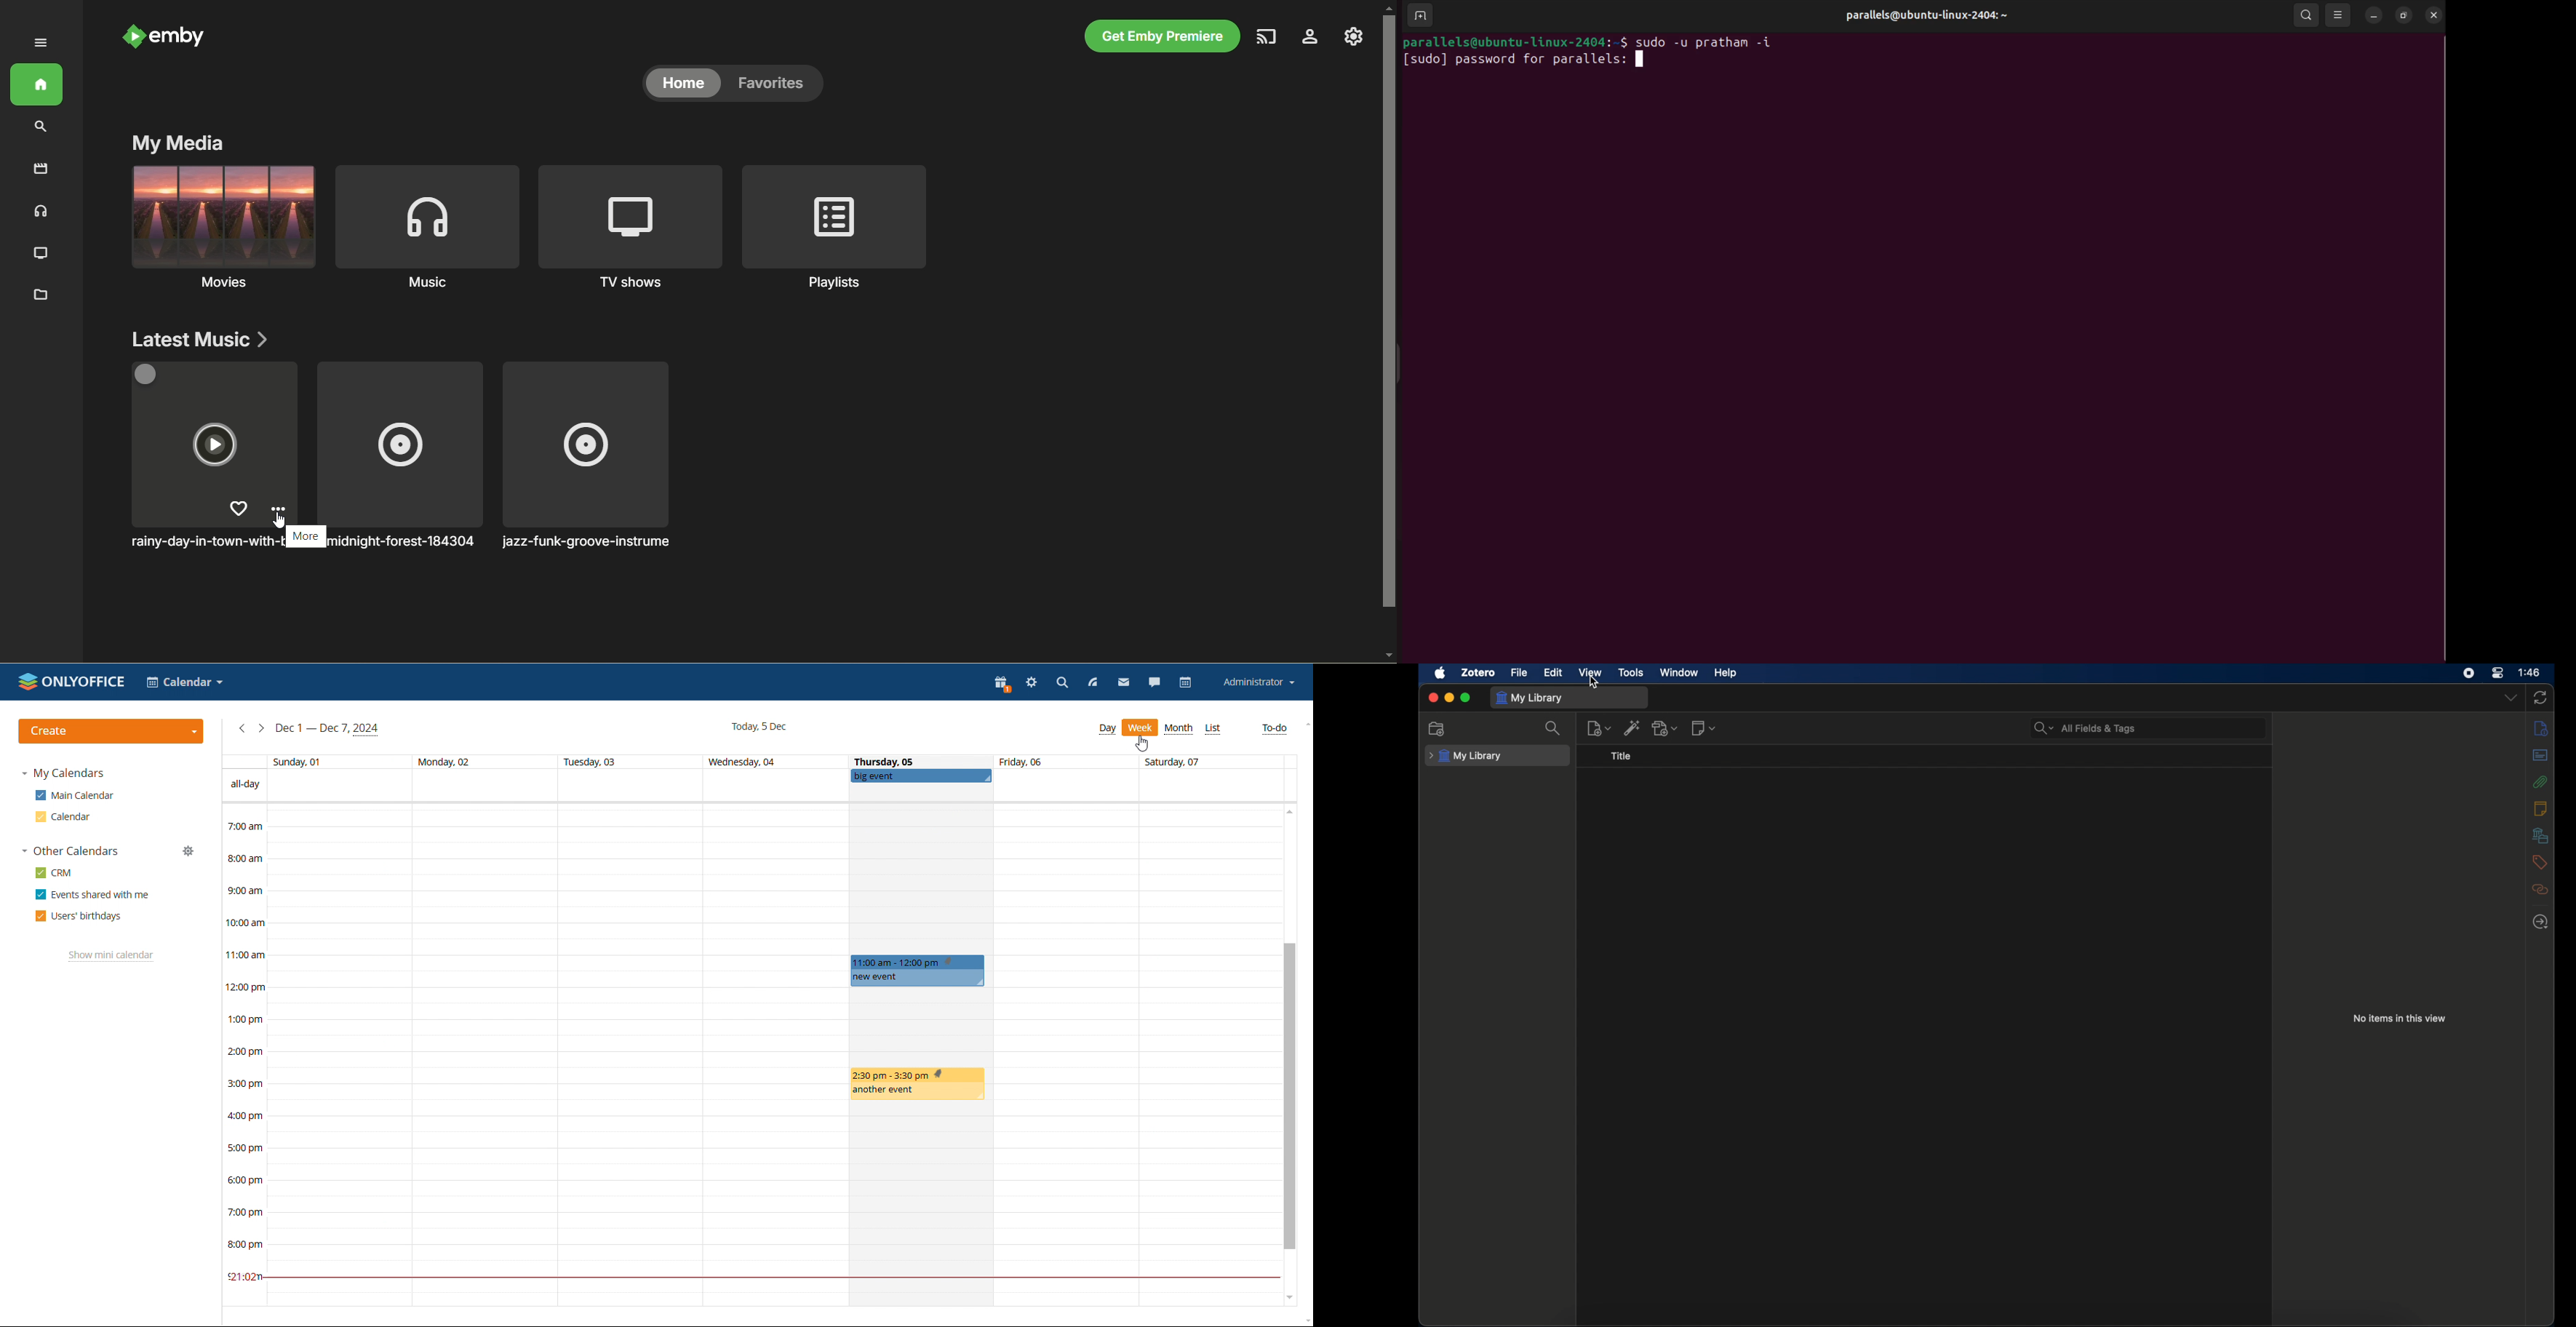 This screenshot has width=2576, height=1344. Describe the element at coordinates (1466, 698) in the screenshot. I see `maximize` at that location.